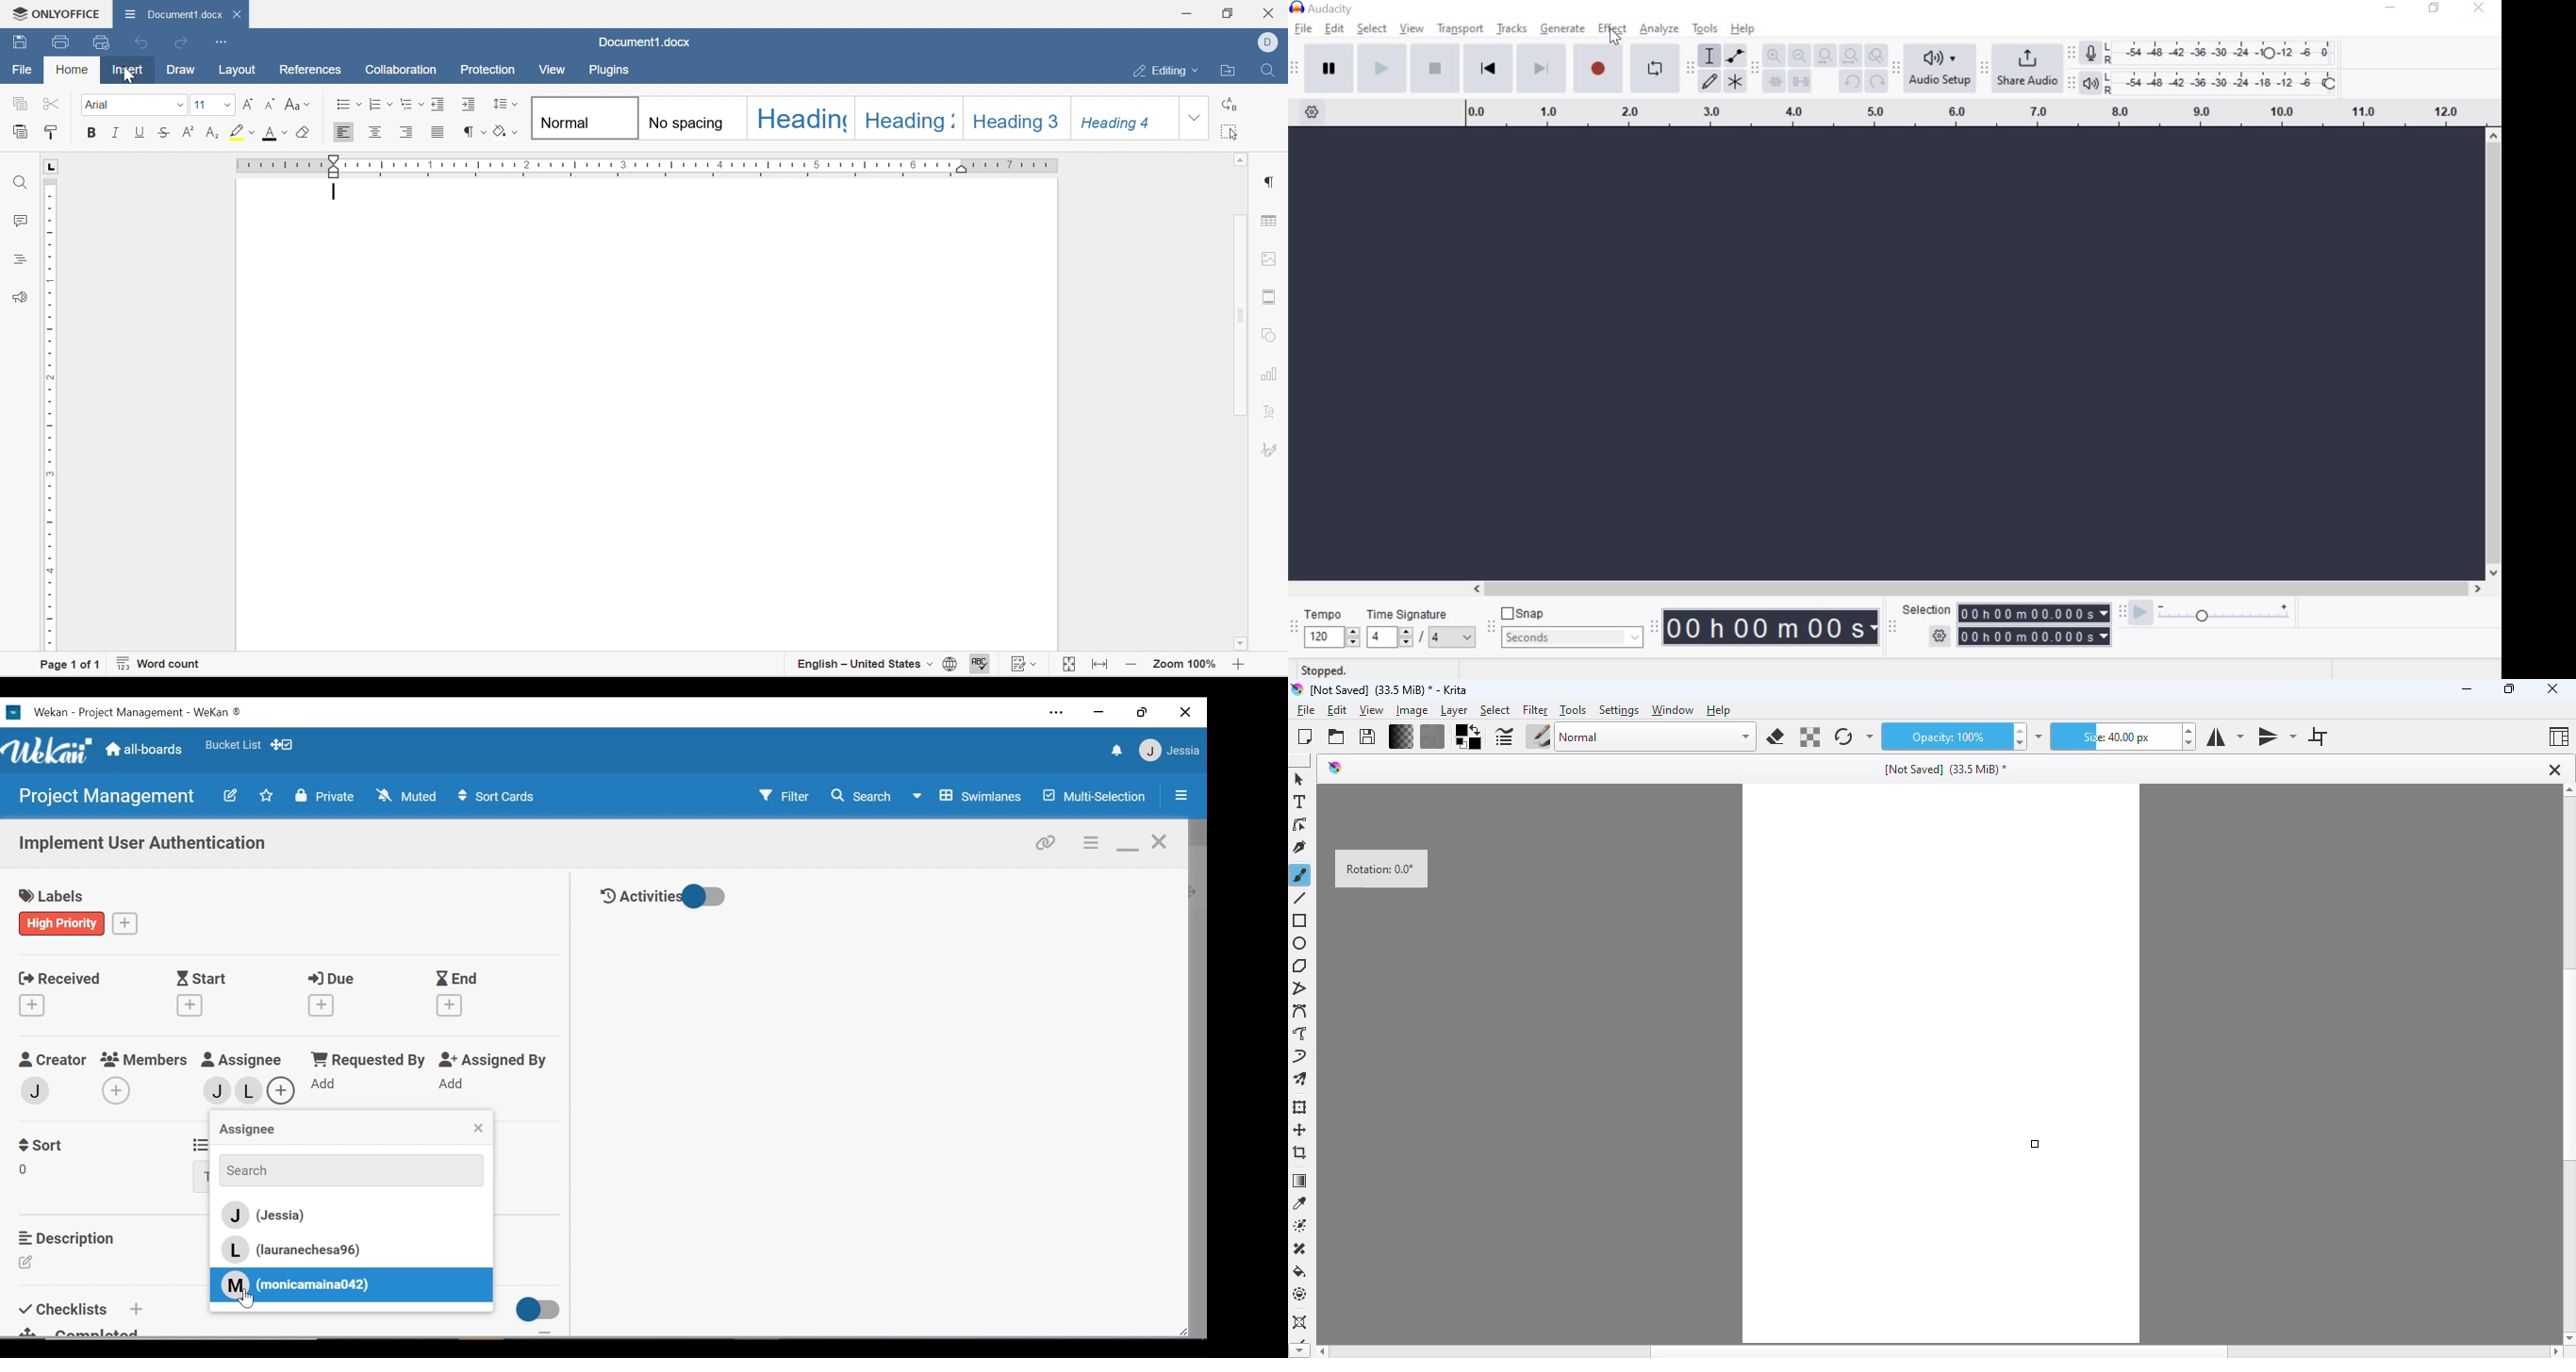 The width and height of the screenshot is (2576, 1372). What do you see at coordinates (100, 40) in the screenshot?
I see `Quick print` at bounding box center [100, 40].